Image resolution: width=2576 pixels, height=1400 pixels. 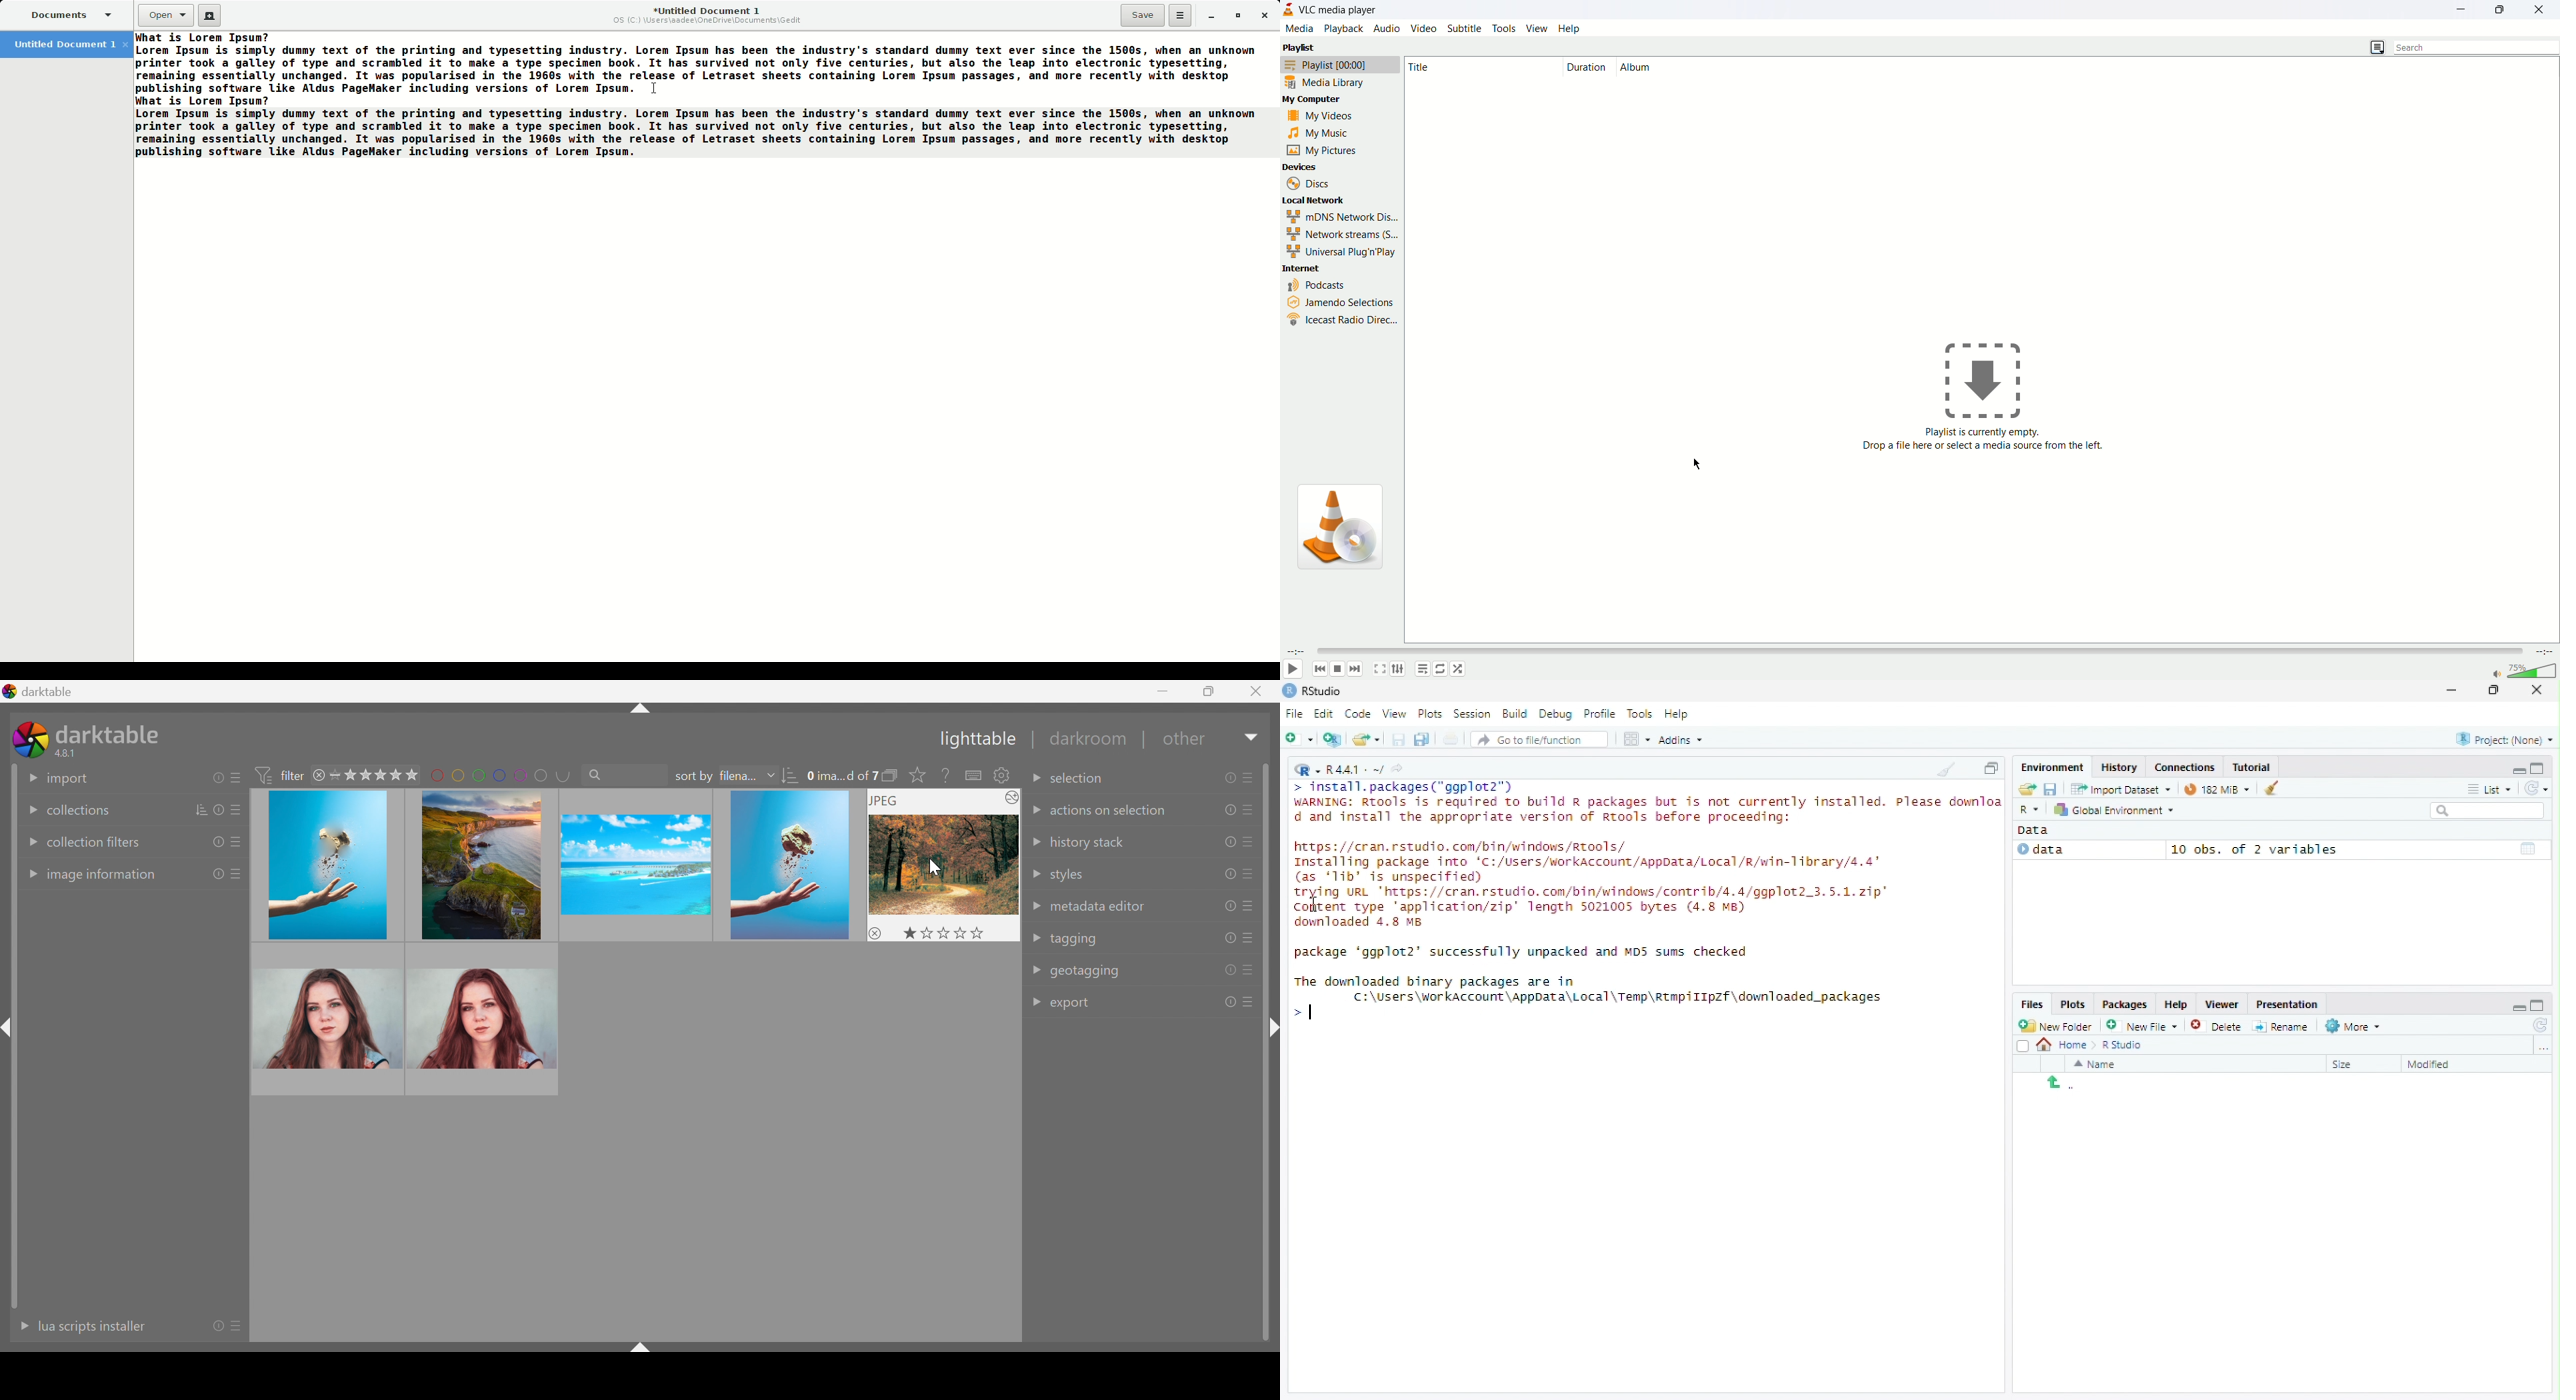 What do you see at coordinates (1355, 669) in the screenshot?
I see `next` at bounding box center [1355, 669].